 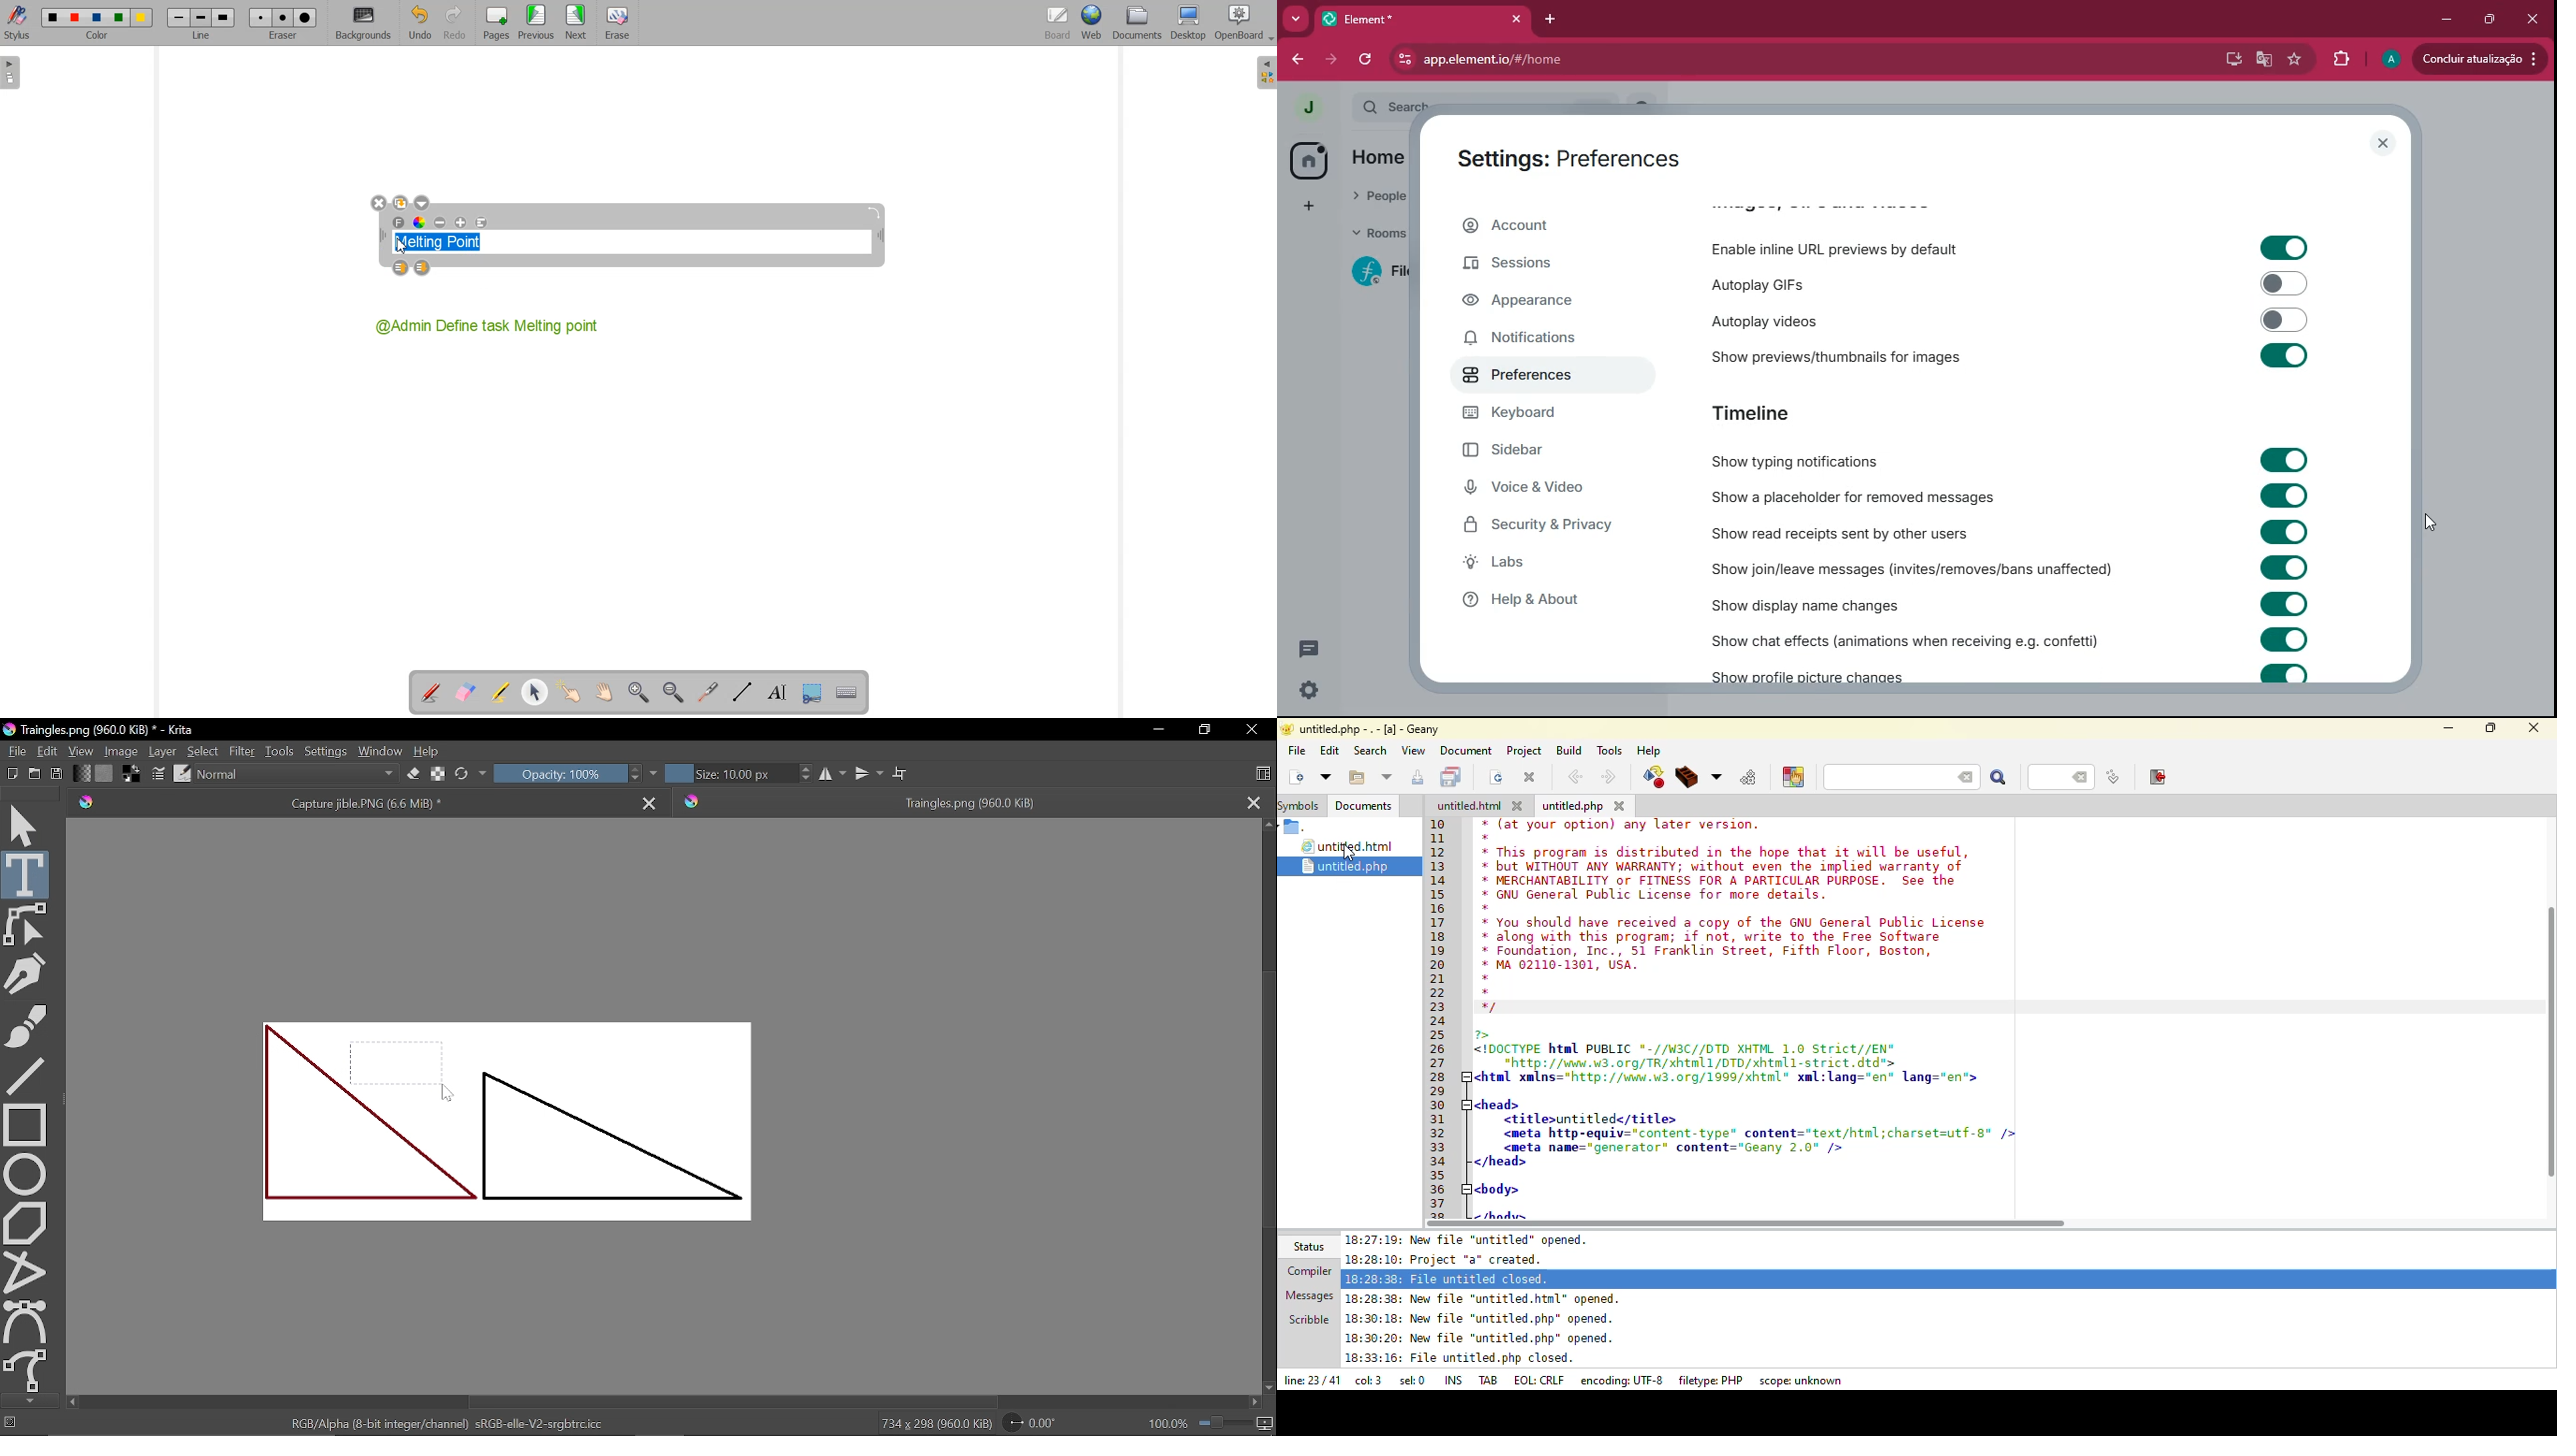 I want to click on refresh, so click(x=1367, y=61).